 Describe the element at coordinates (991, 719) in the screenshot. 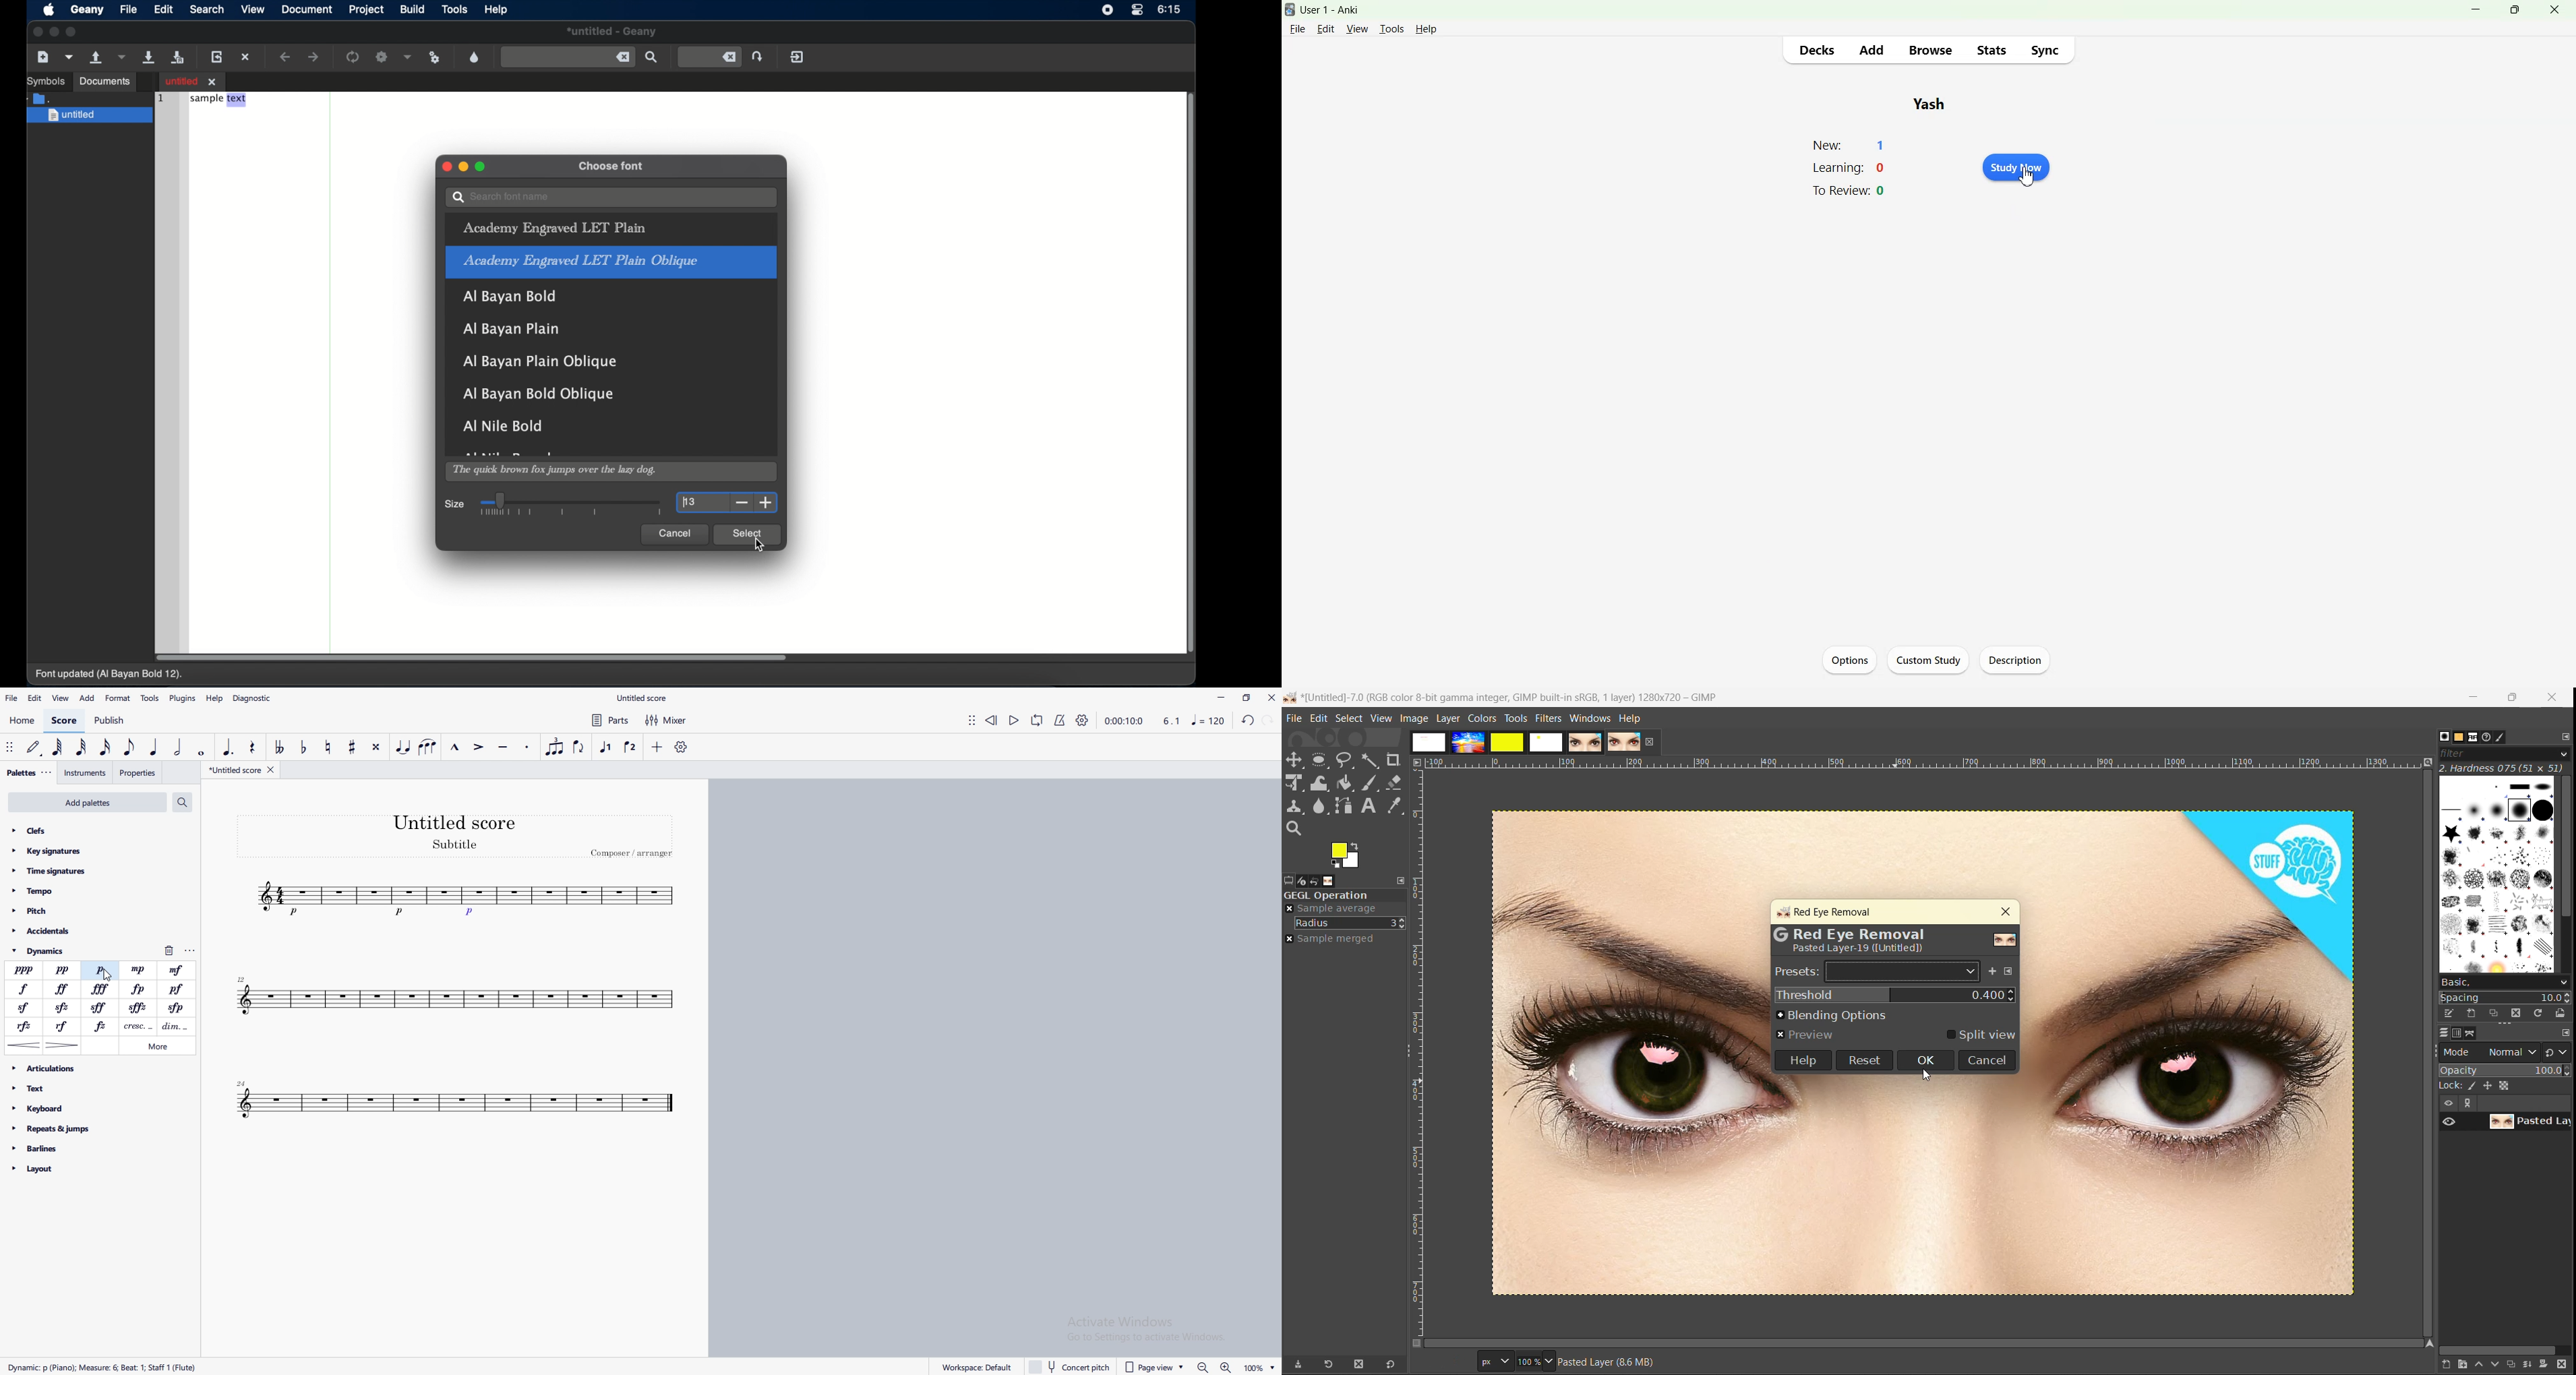

I see `rewind` at that location.